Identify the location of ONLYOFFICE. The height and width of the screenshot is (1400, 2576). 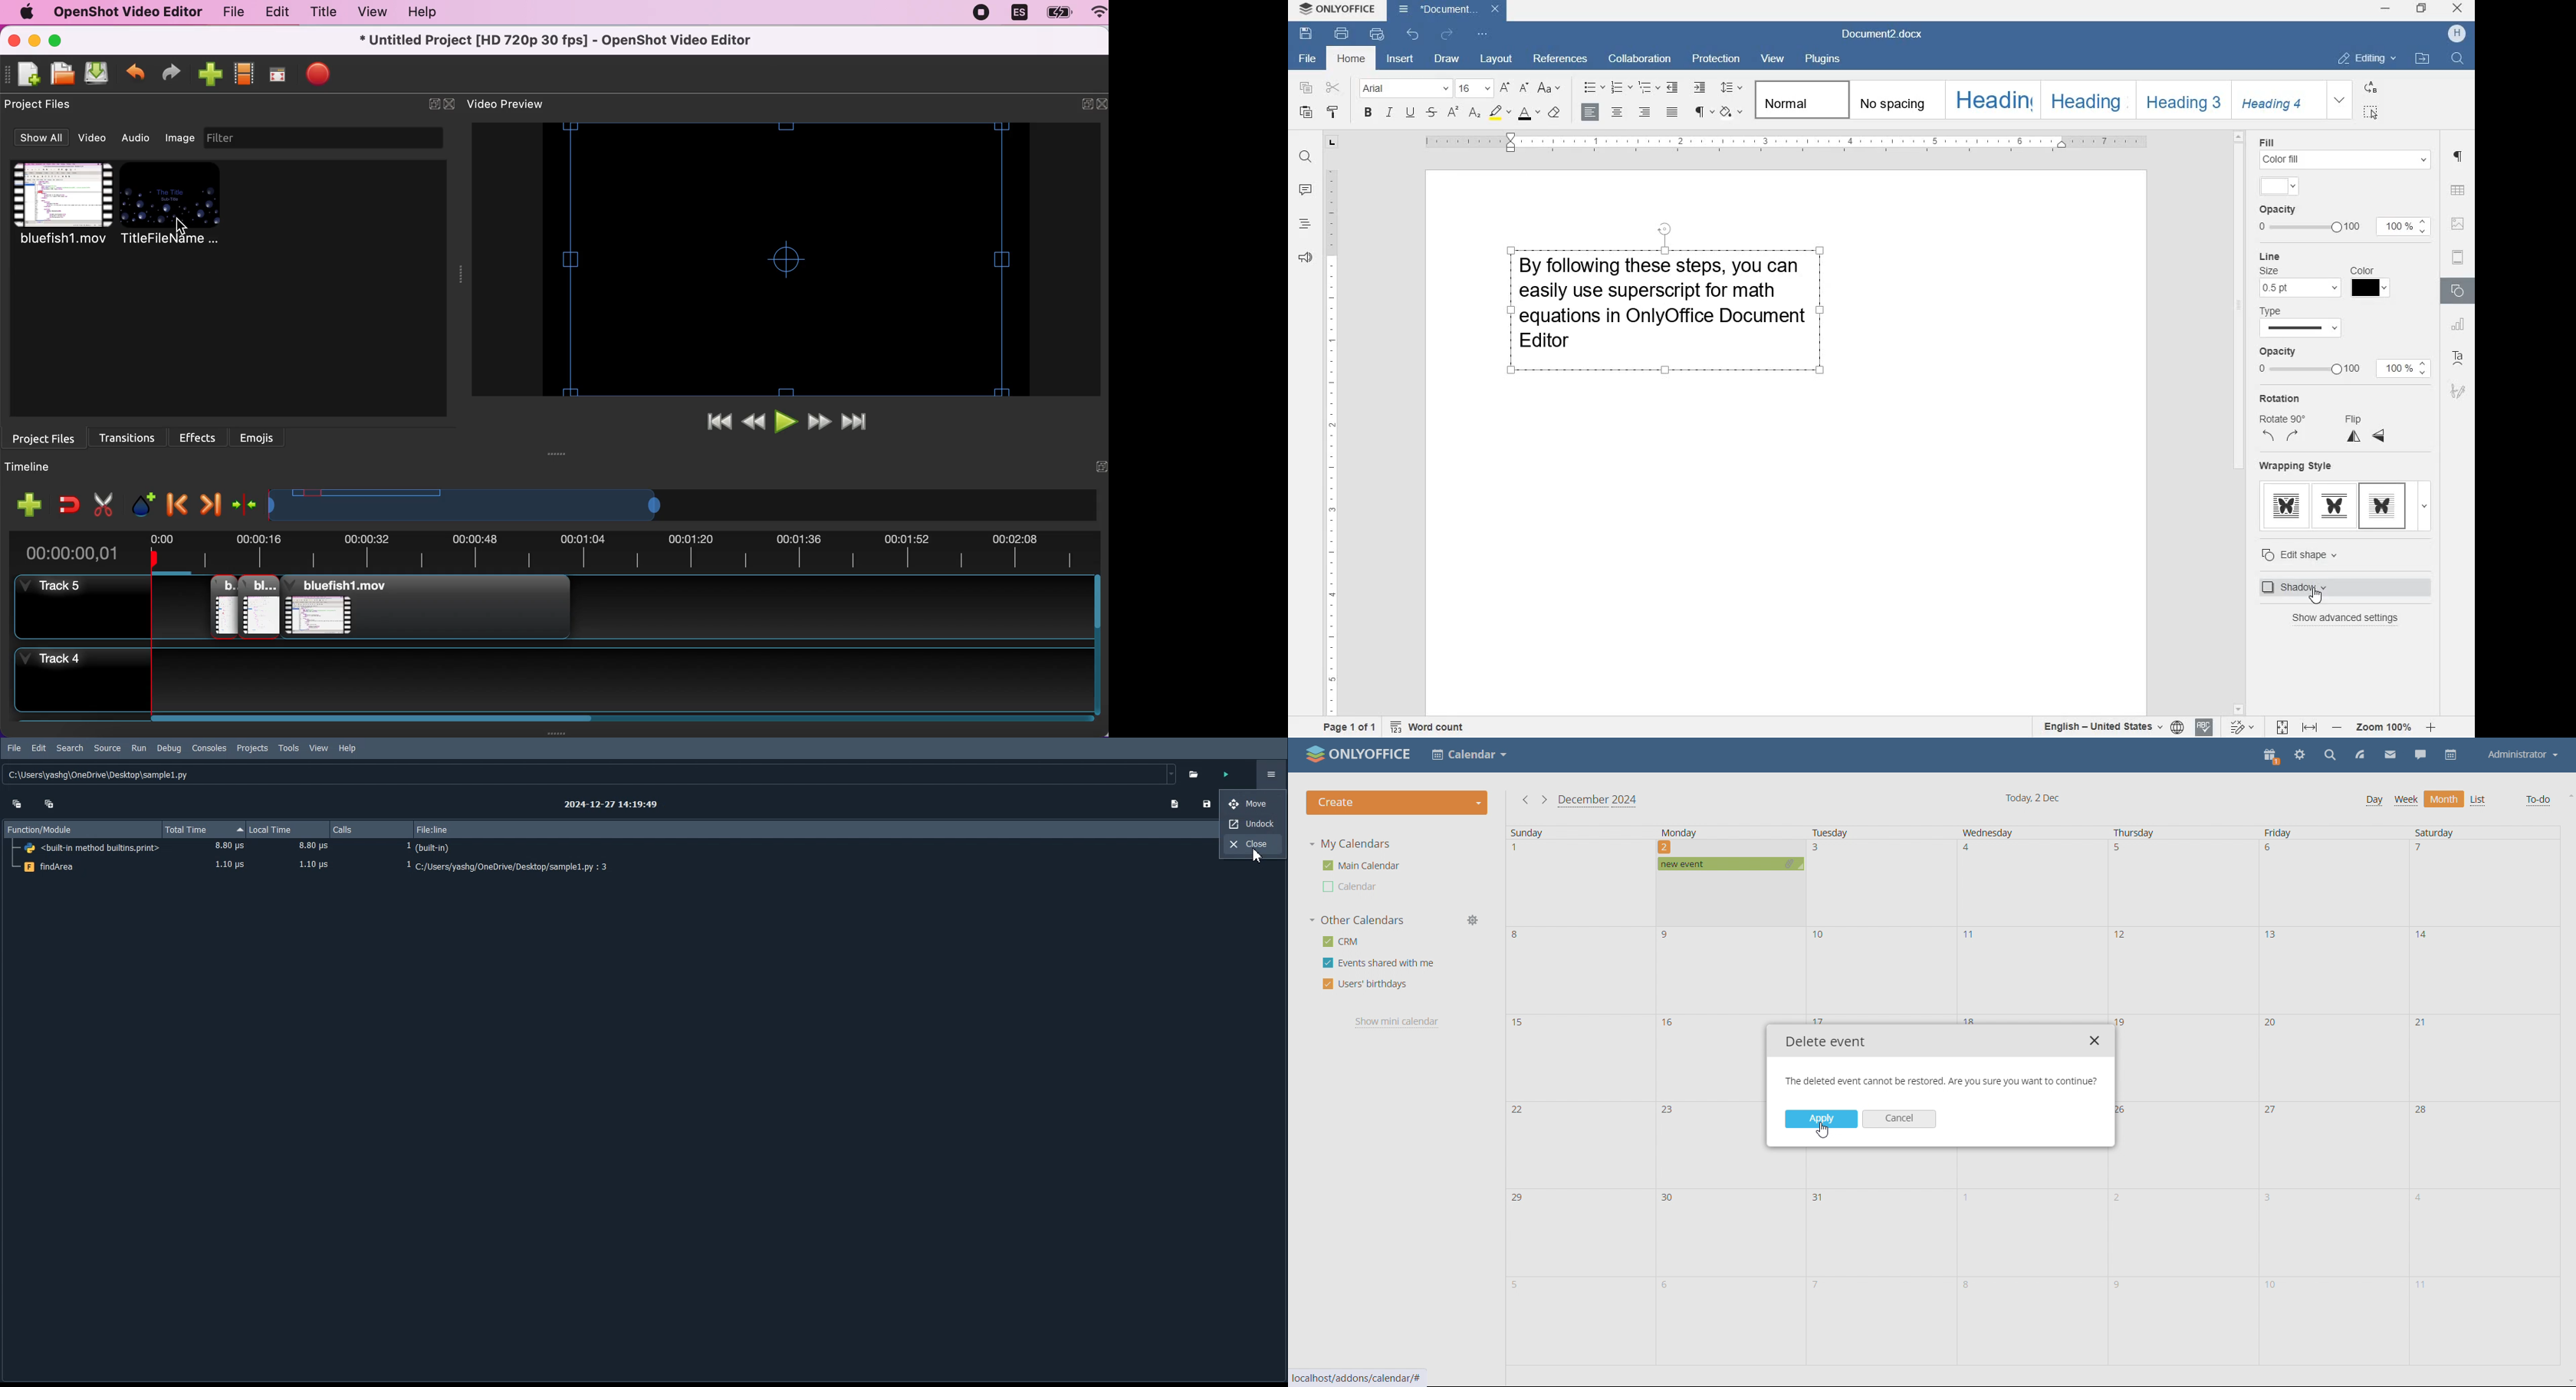
(1358, 754).